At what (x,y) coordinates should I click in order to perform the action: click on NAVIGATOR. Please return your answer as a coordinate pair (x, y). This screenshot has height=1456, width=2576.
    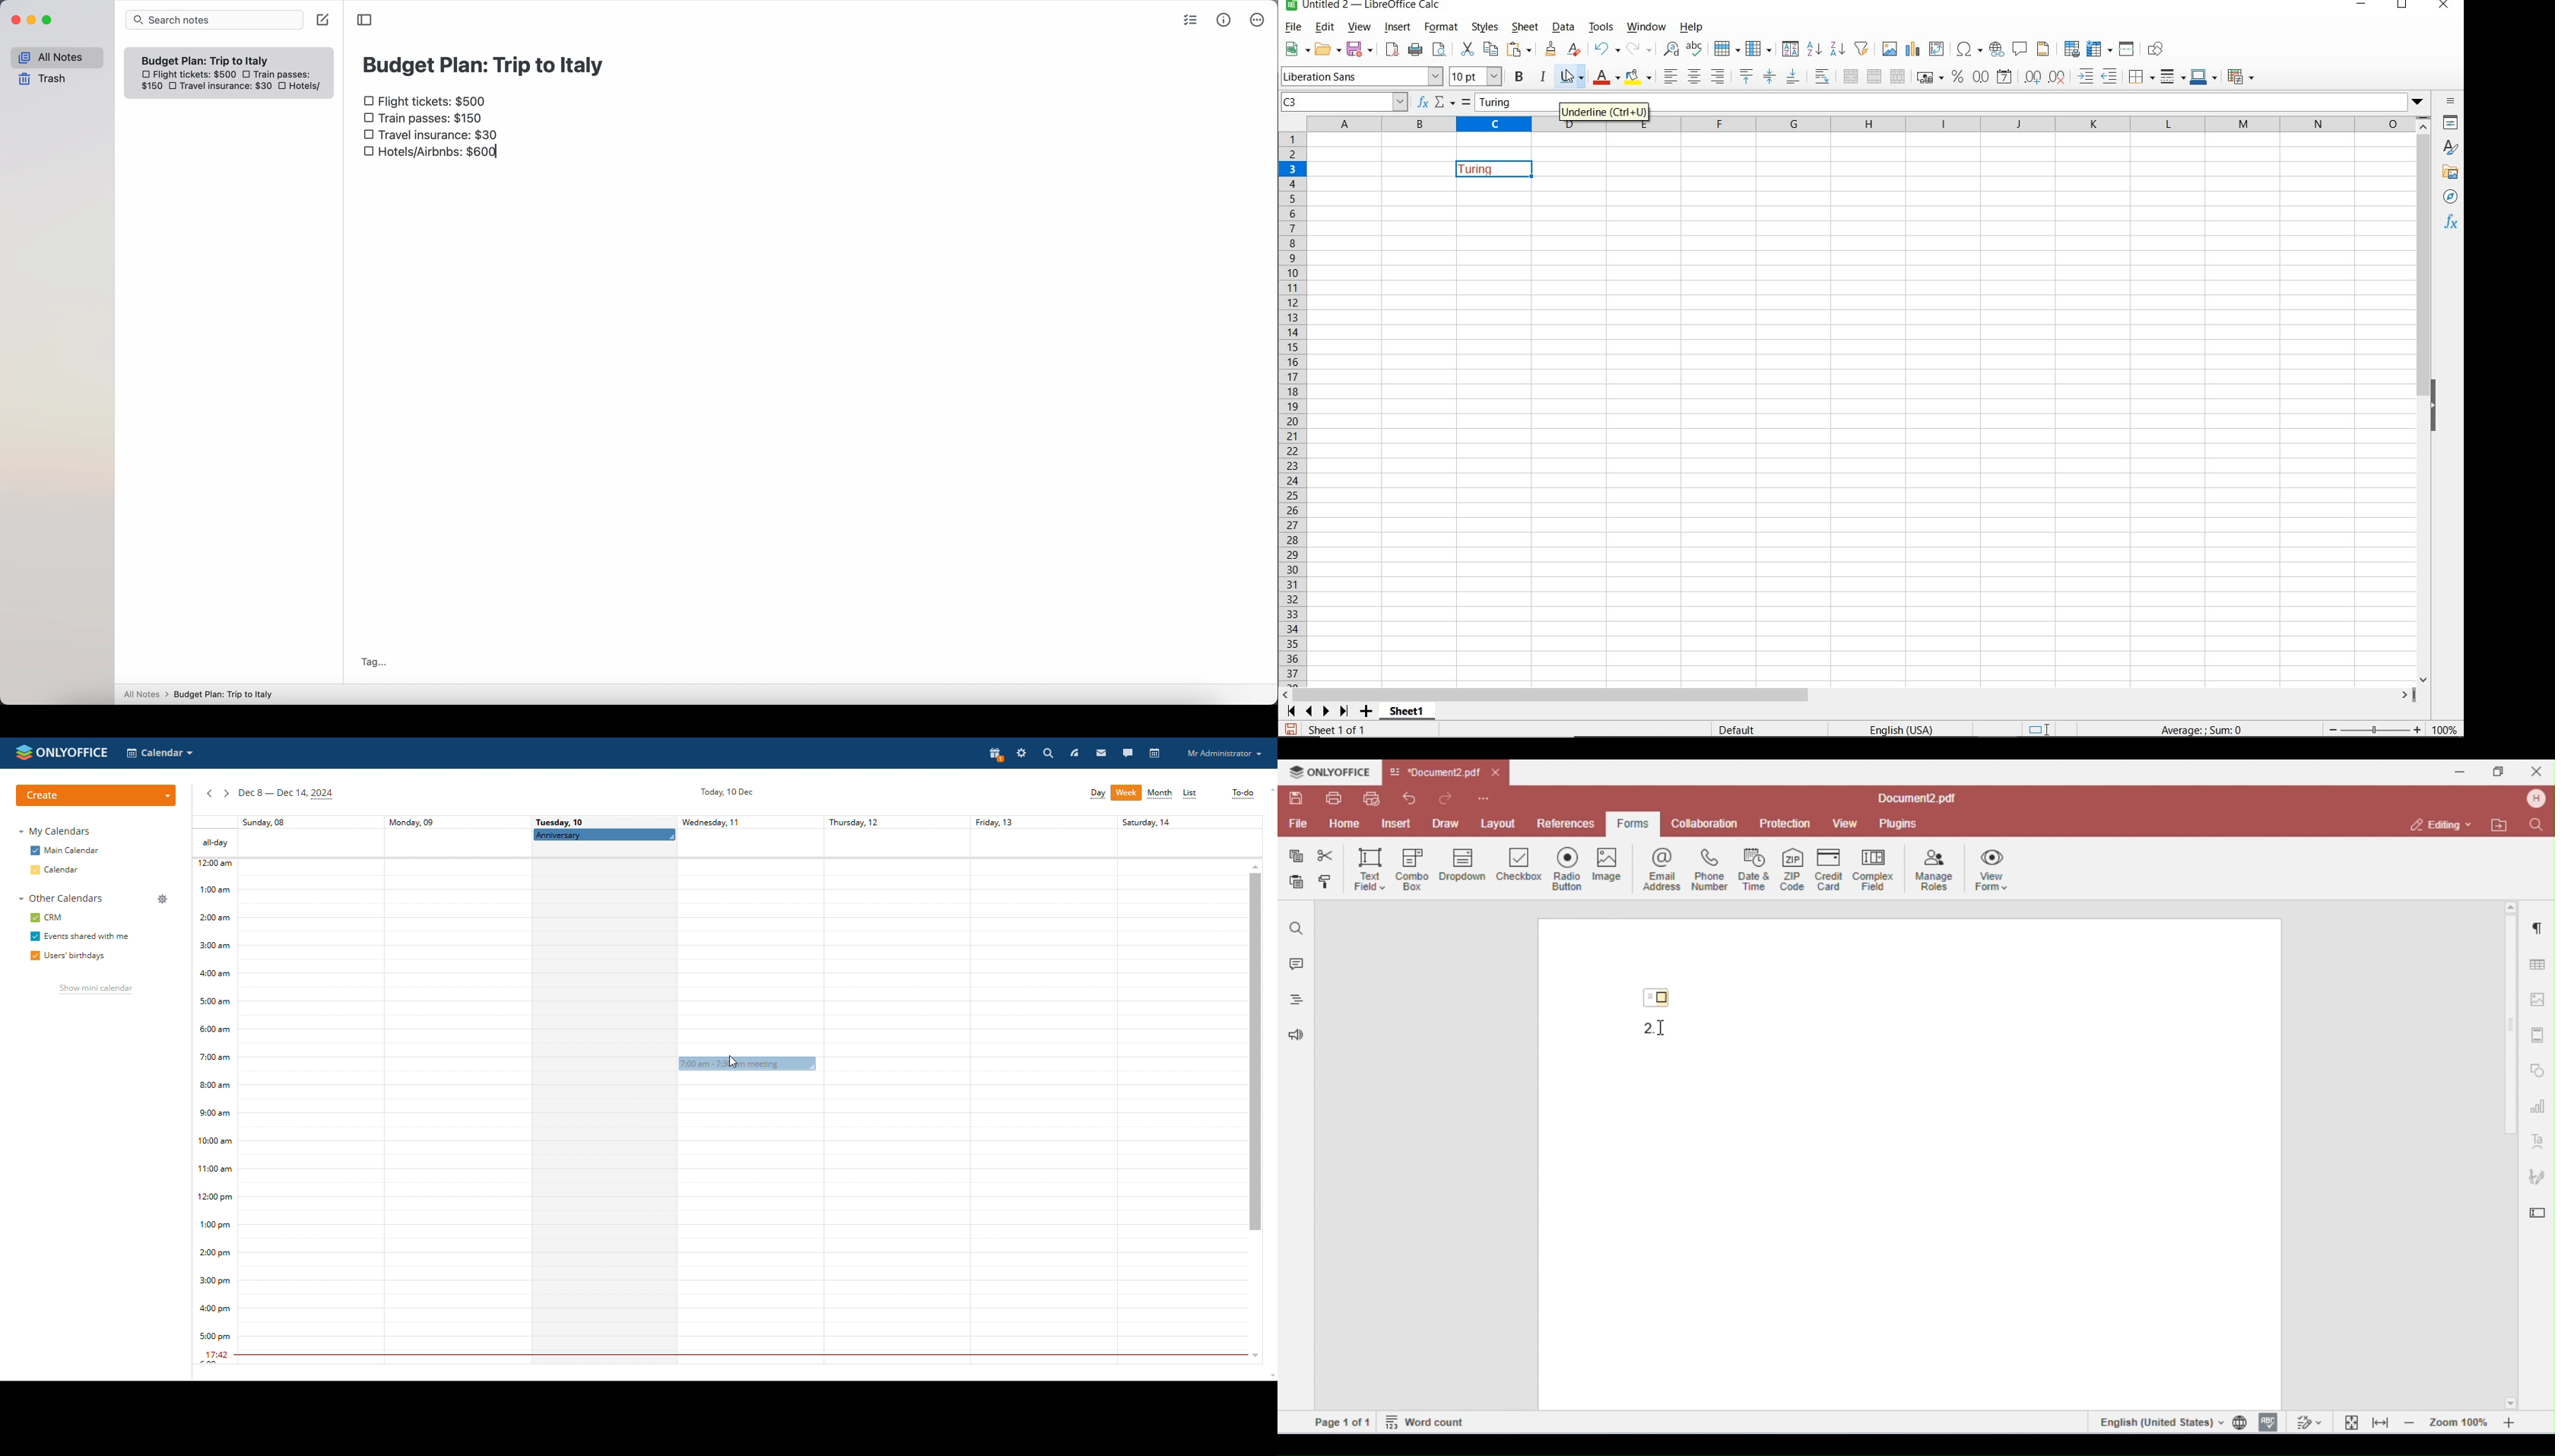
    Looking at the image, I should click on (2452, 198).